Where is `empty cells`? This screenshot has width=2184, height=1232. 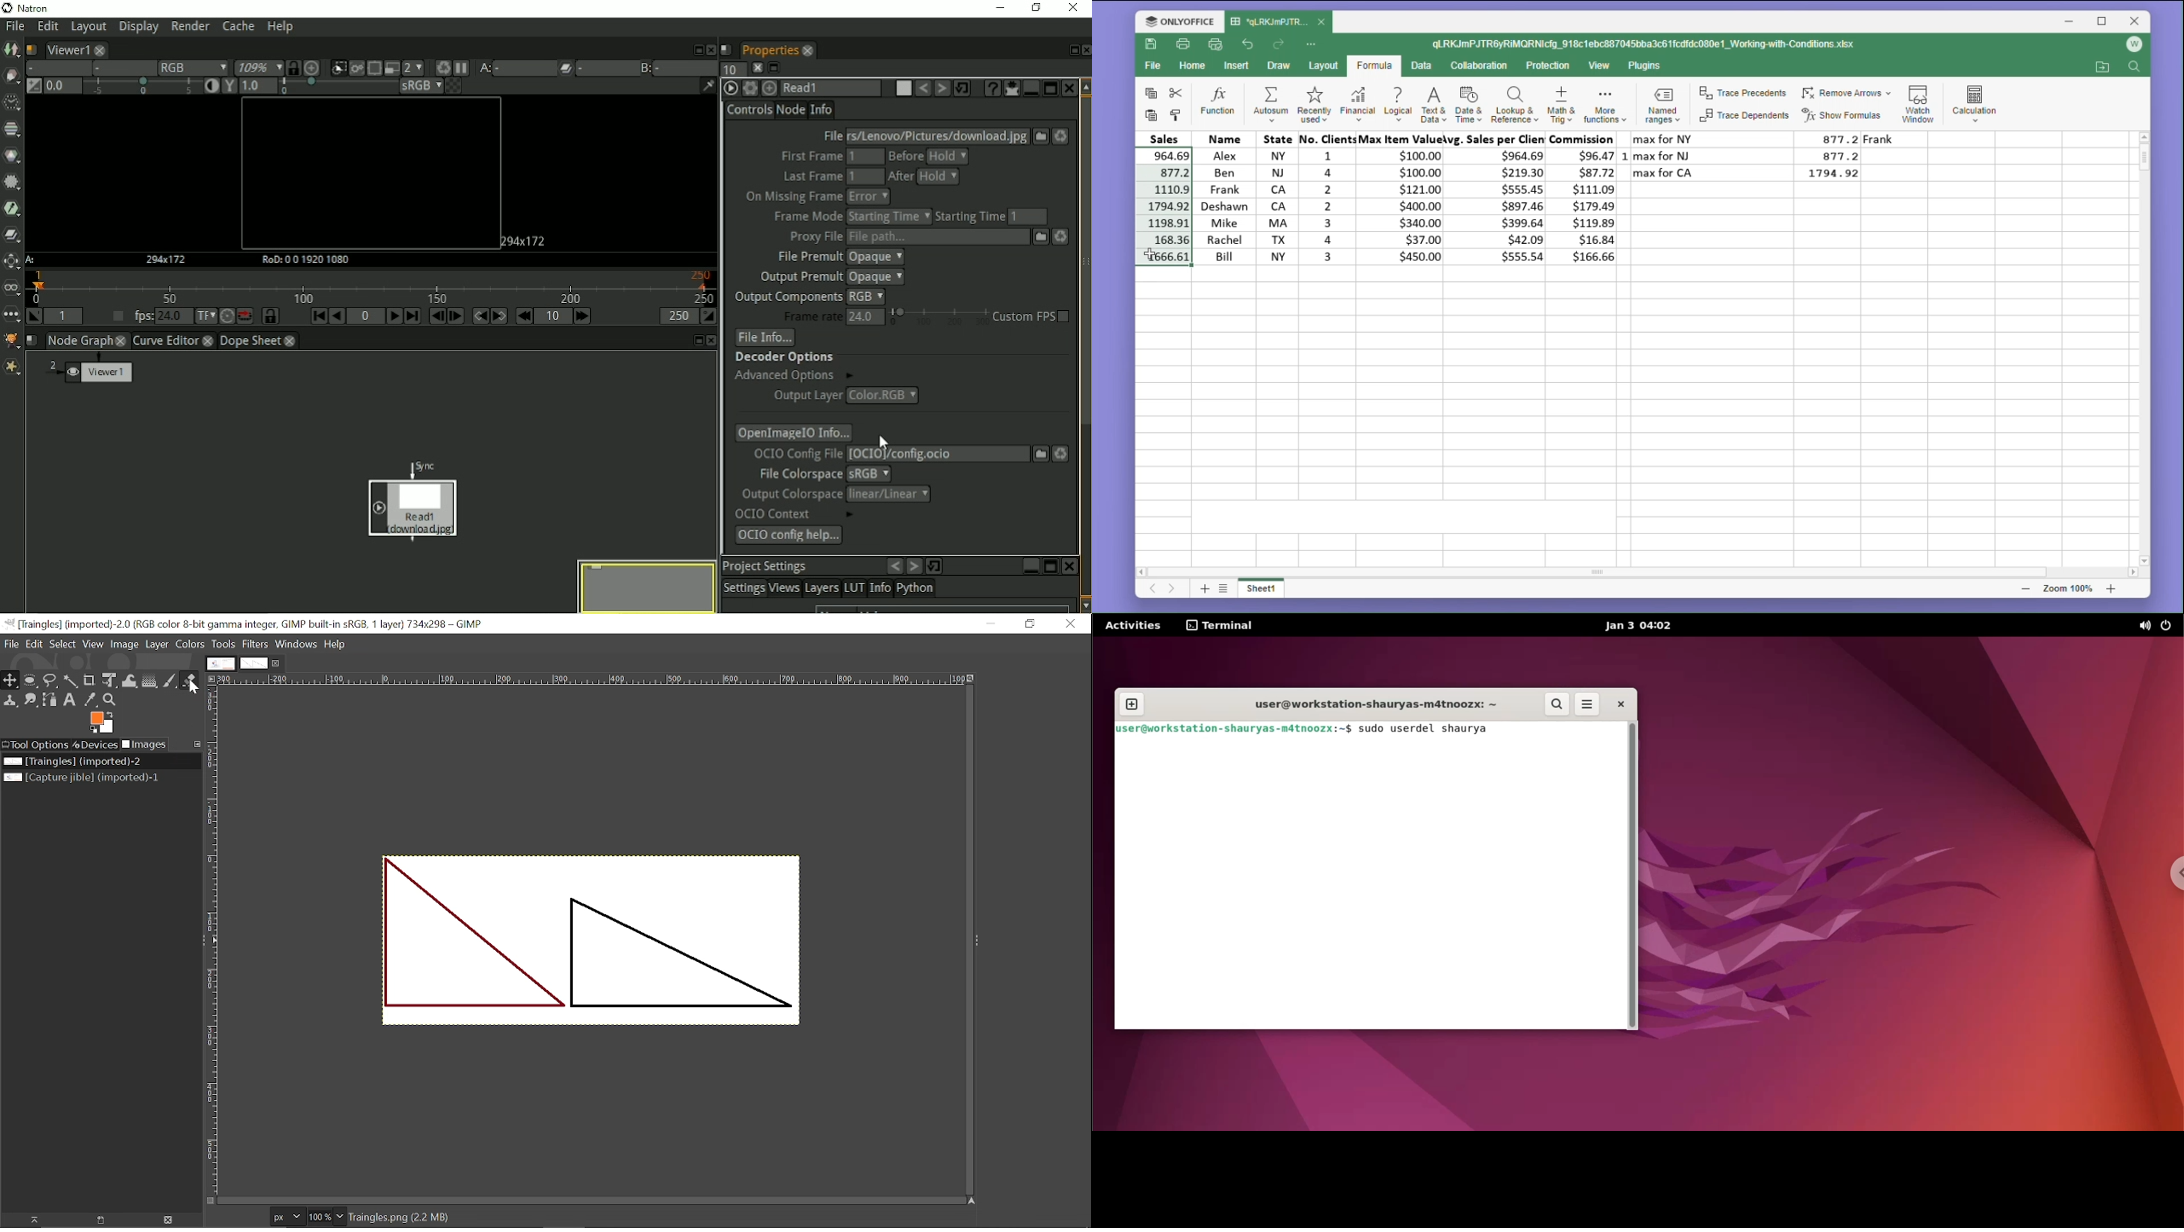 empty cells is located at coordinates (1635, 414).